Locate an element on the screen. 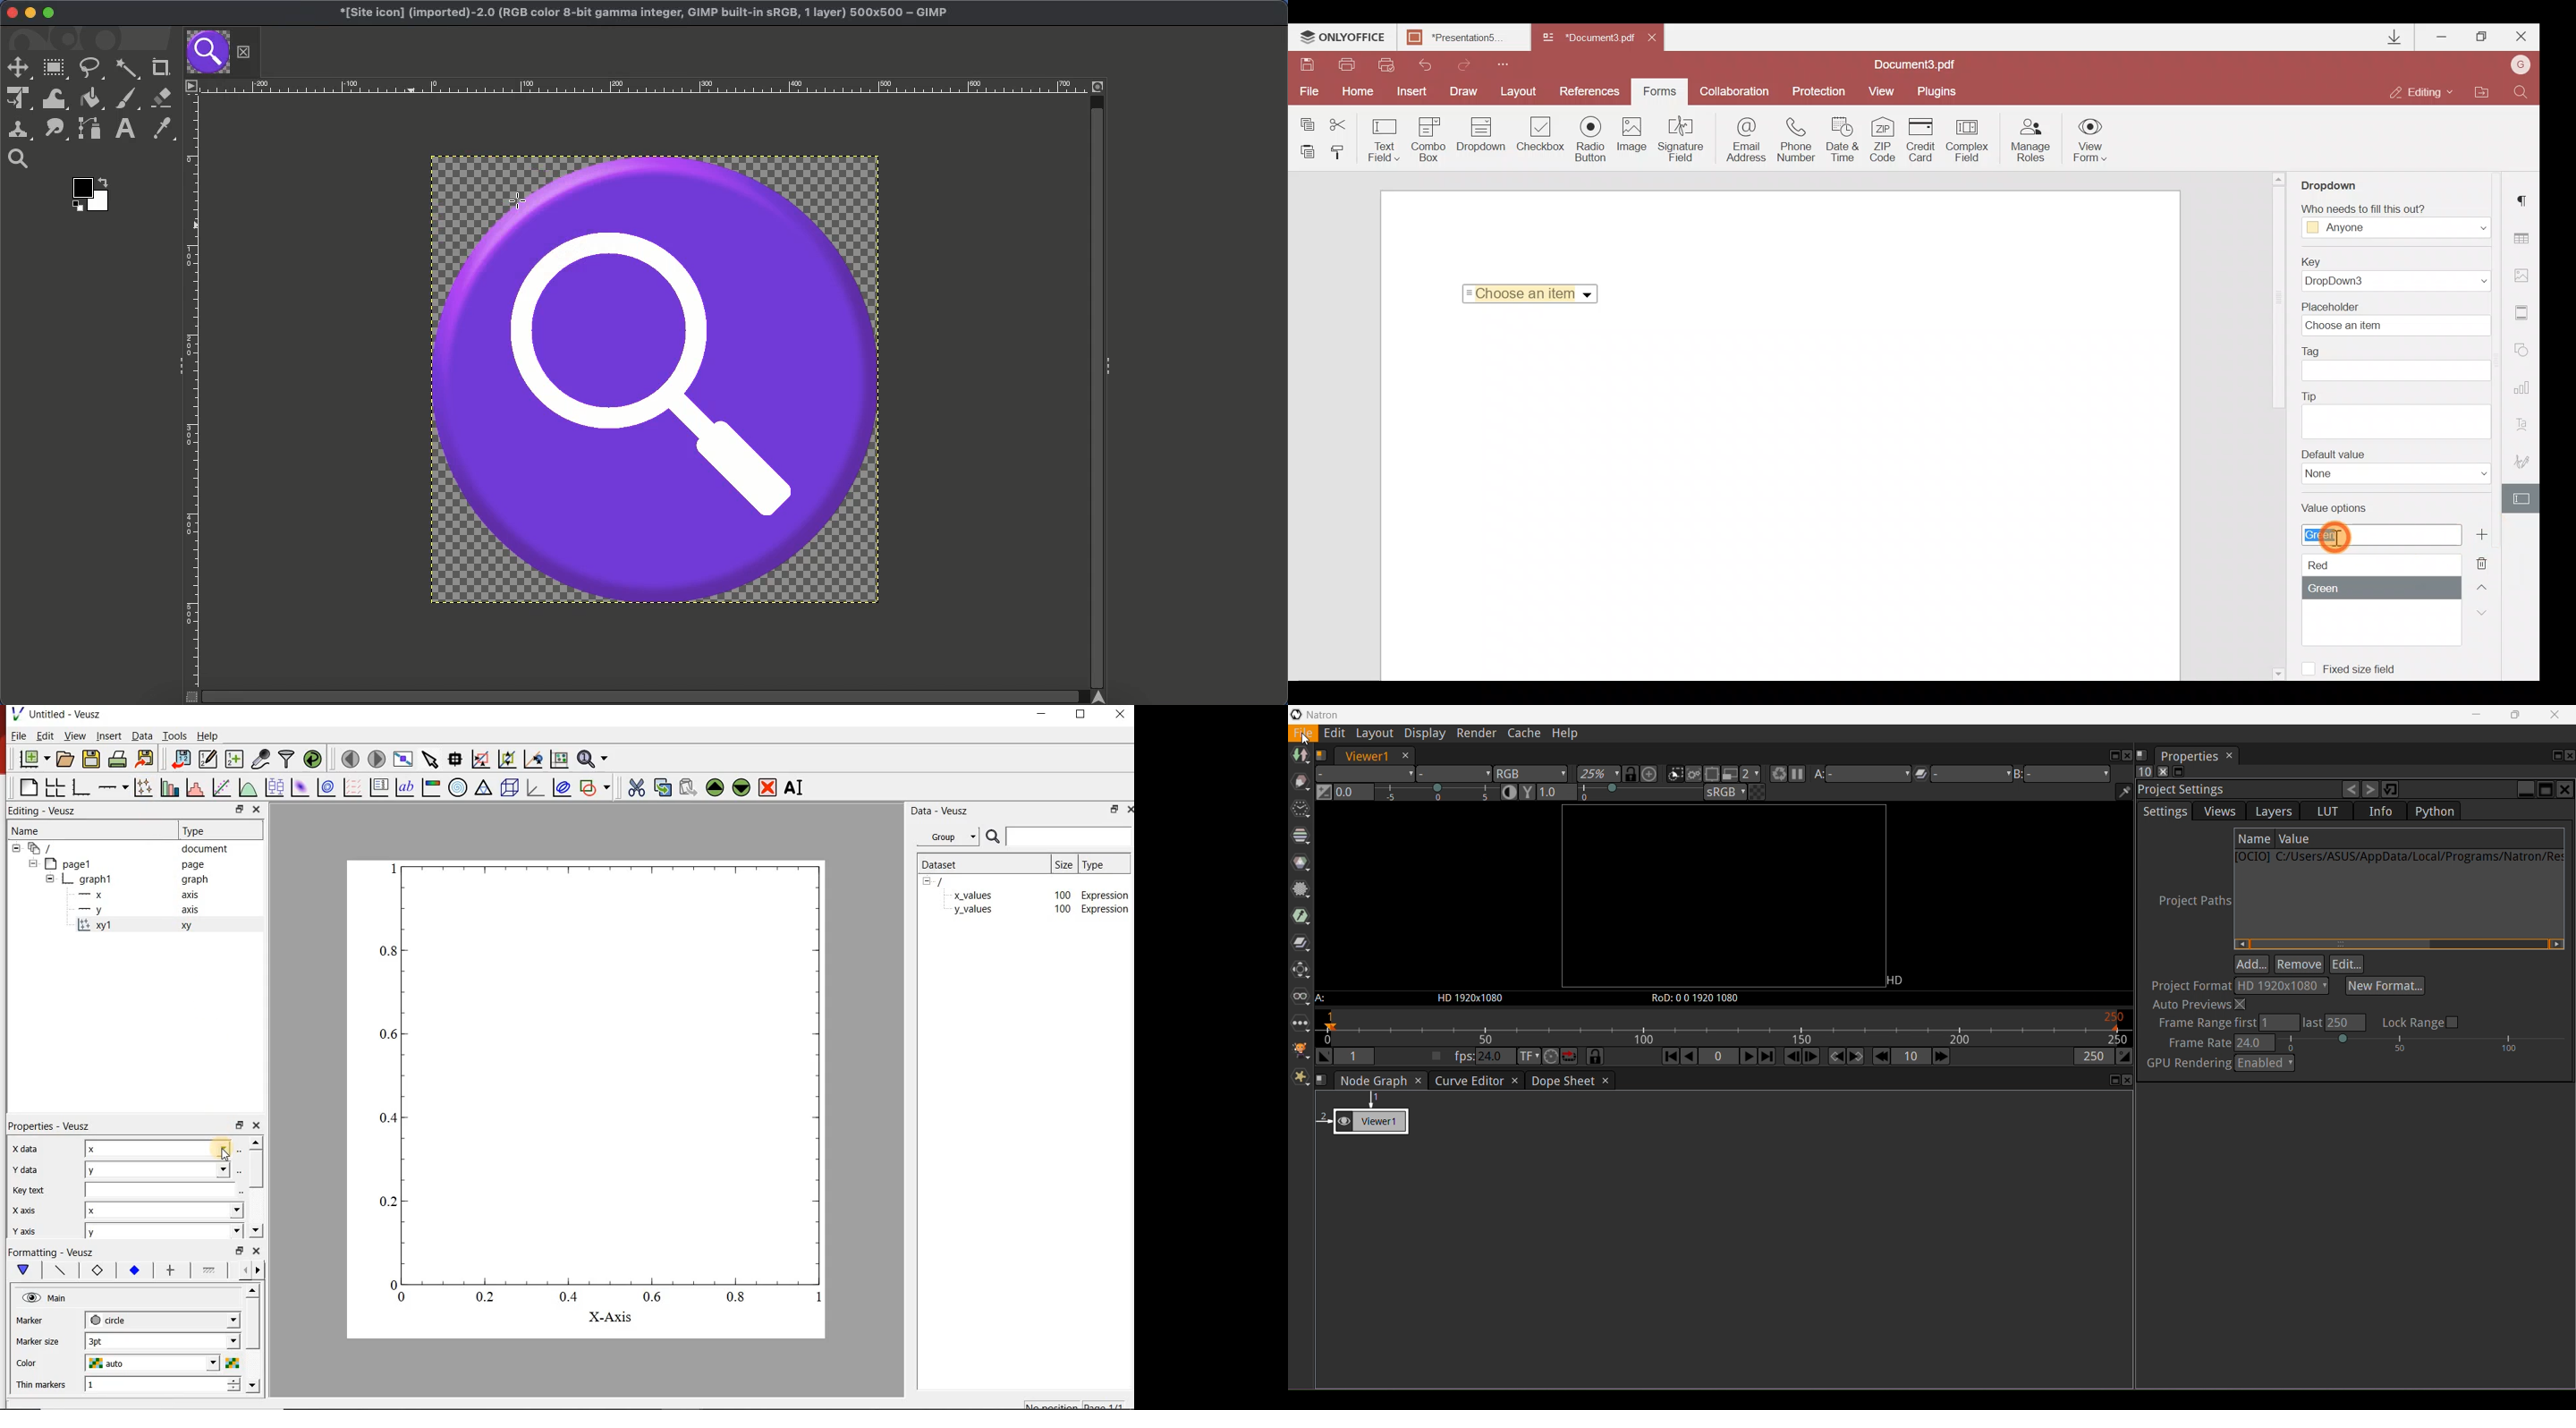 Image resolution: width=2576 pixels, height=1428 pixels. Crop is located at coordinates (160, 65).